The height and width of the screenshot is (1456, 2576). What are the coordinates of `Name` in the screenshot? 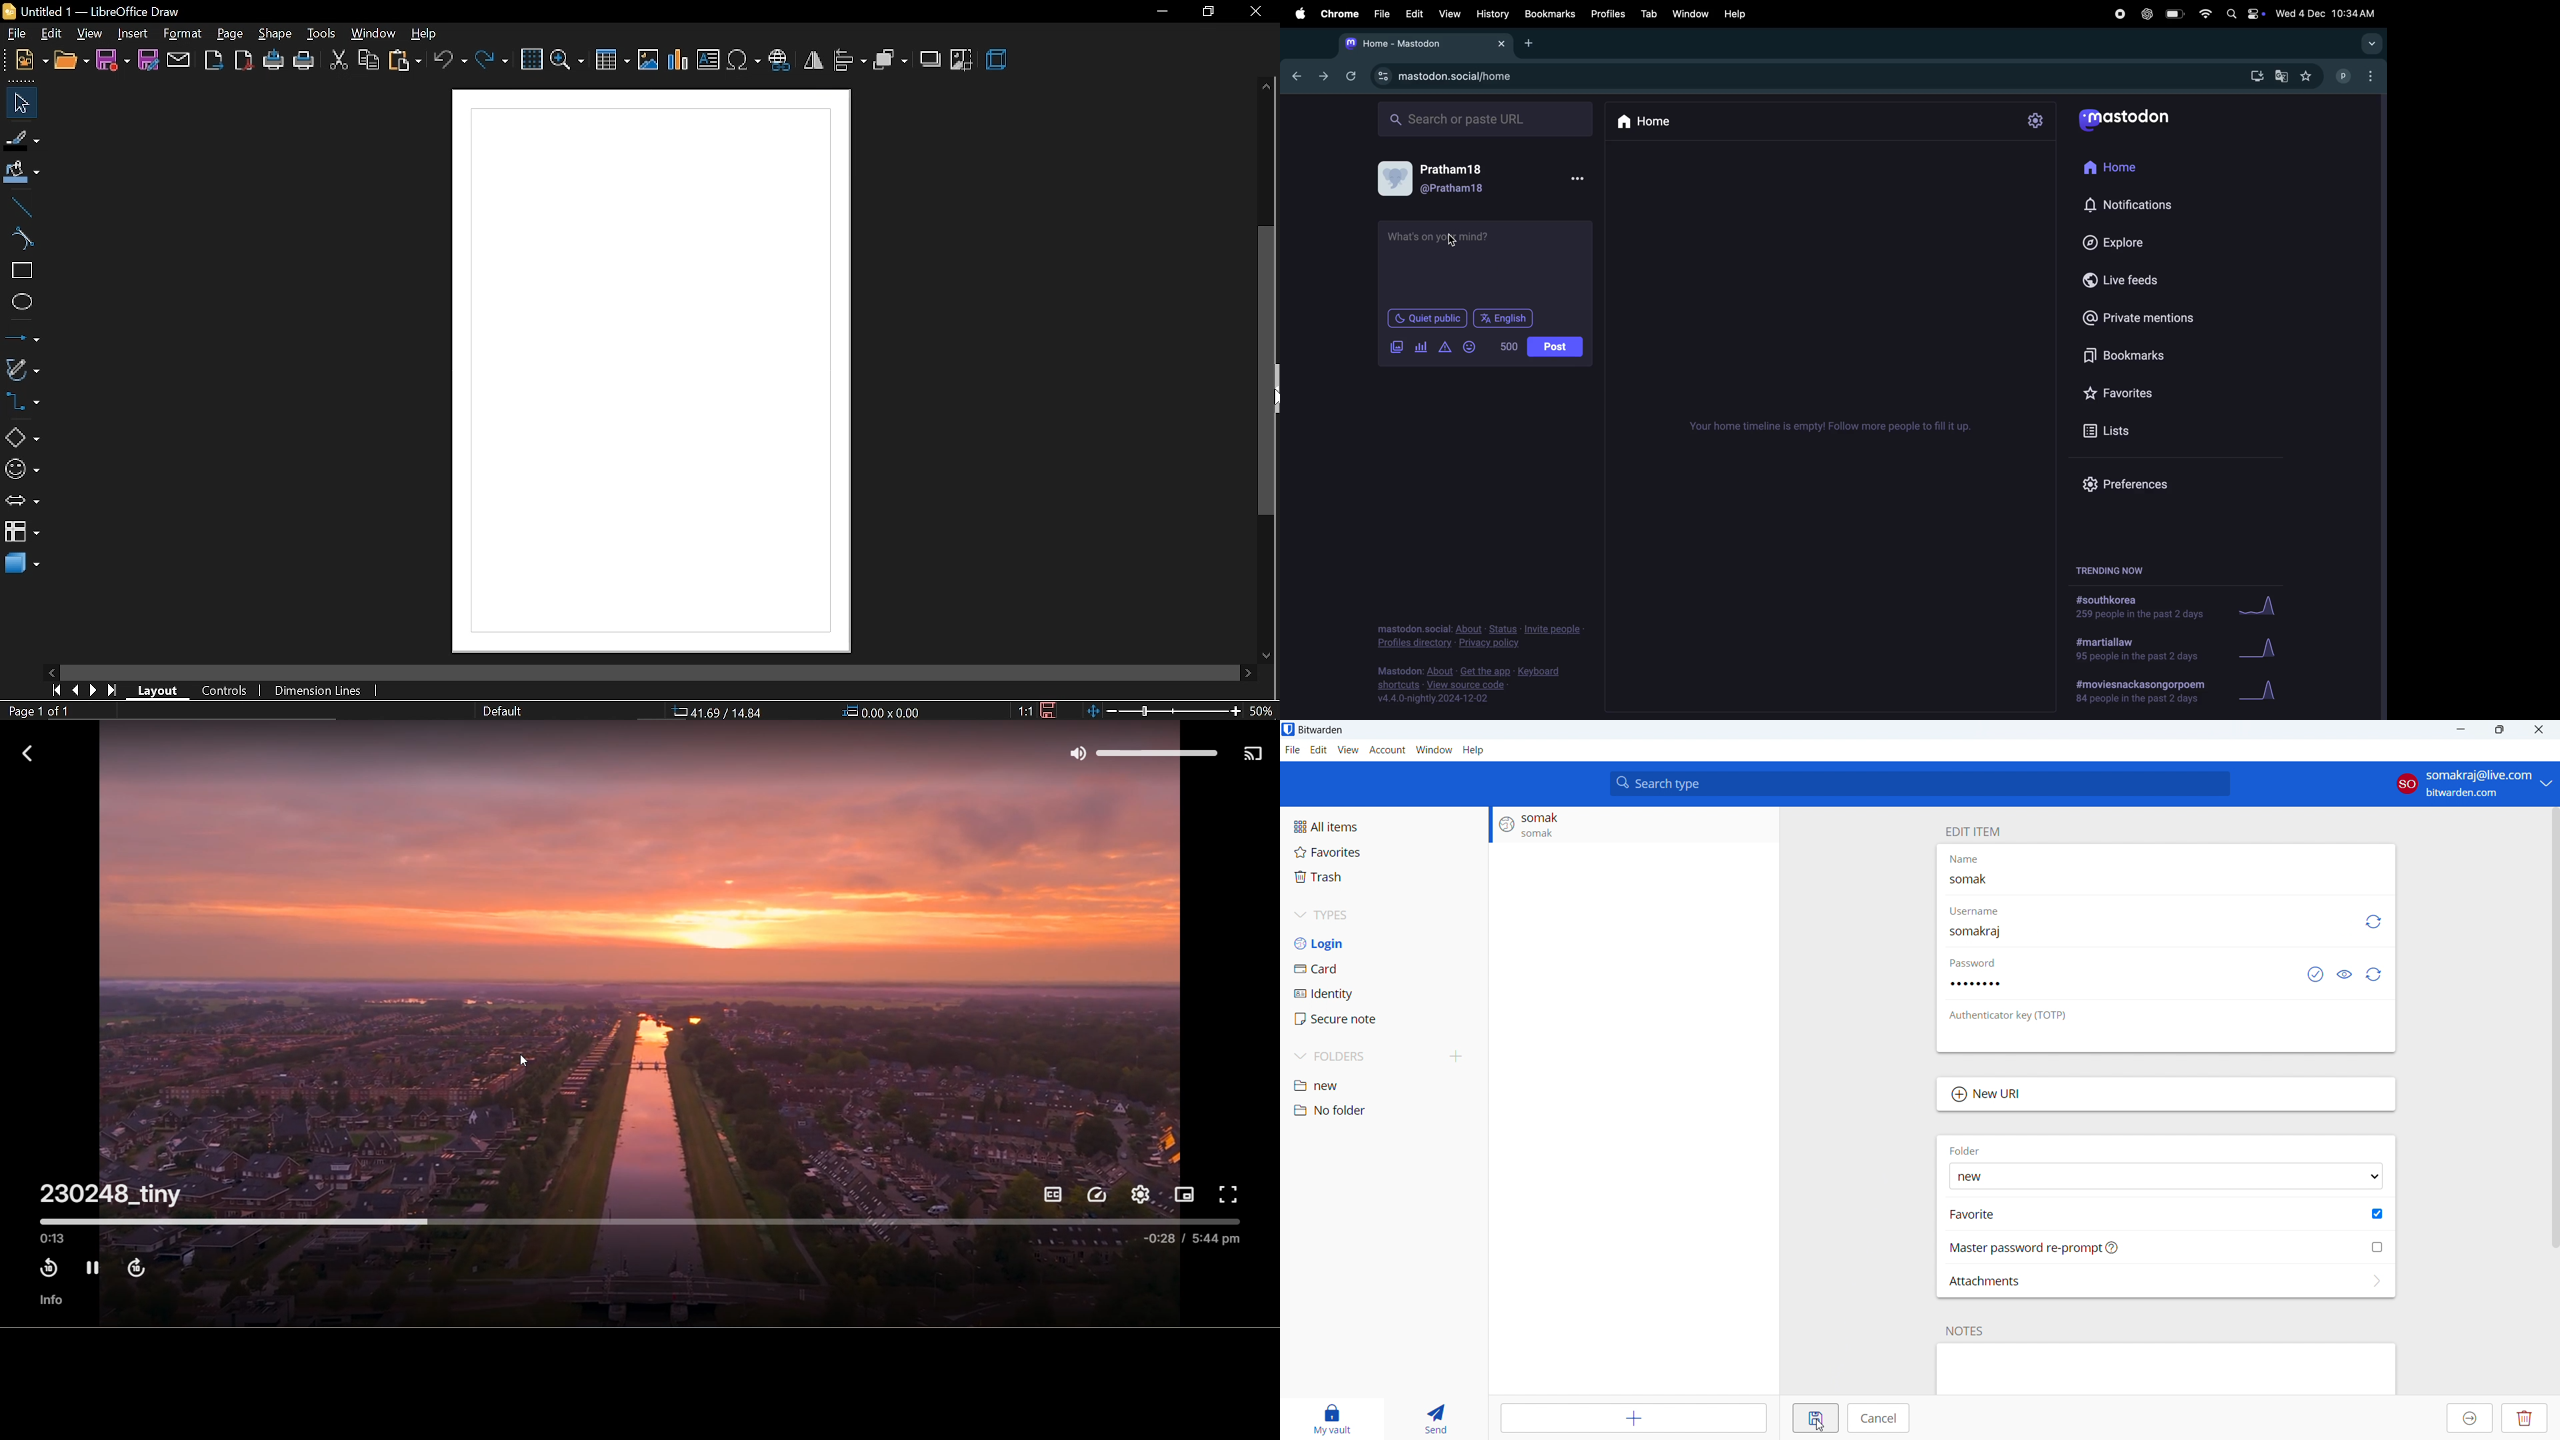 It's located at (1970, 861).